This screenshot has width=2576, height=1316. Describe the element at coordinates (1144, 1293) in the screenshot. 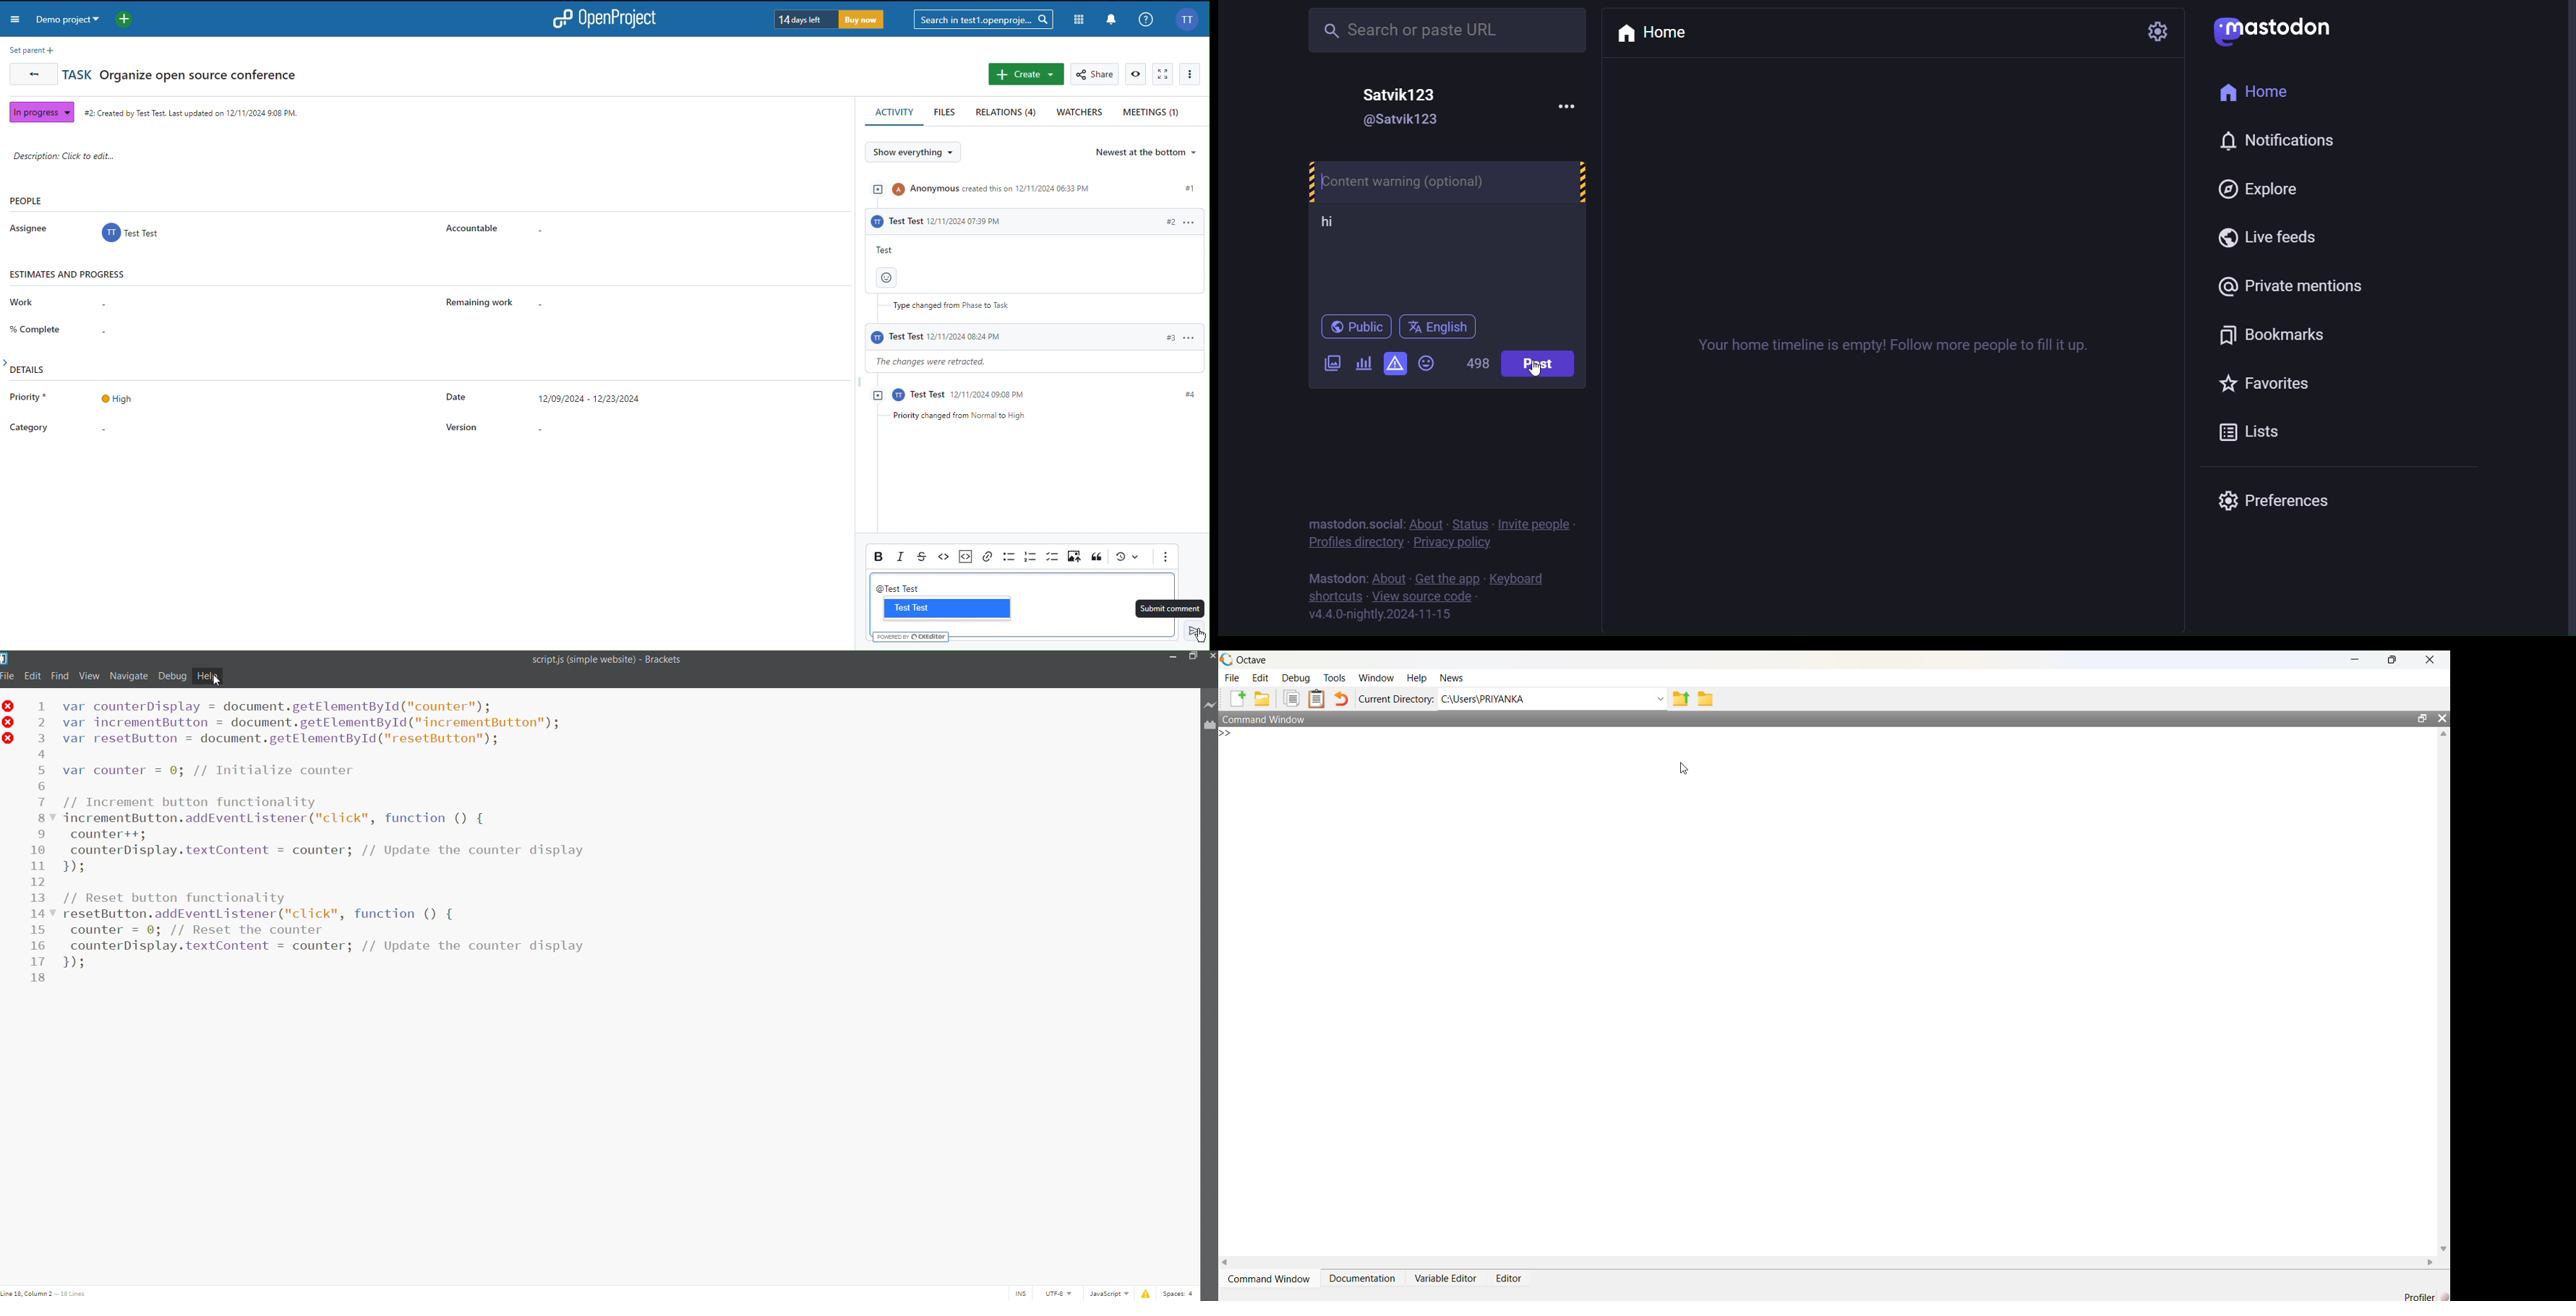

I see `error display` at that location.